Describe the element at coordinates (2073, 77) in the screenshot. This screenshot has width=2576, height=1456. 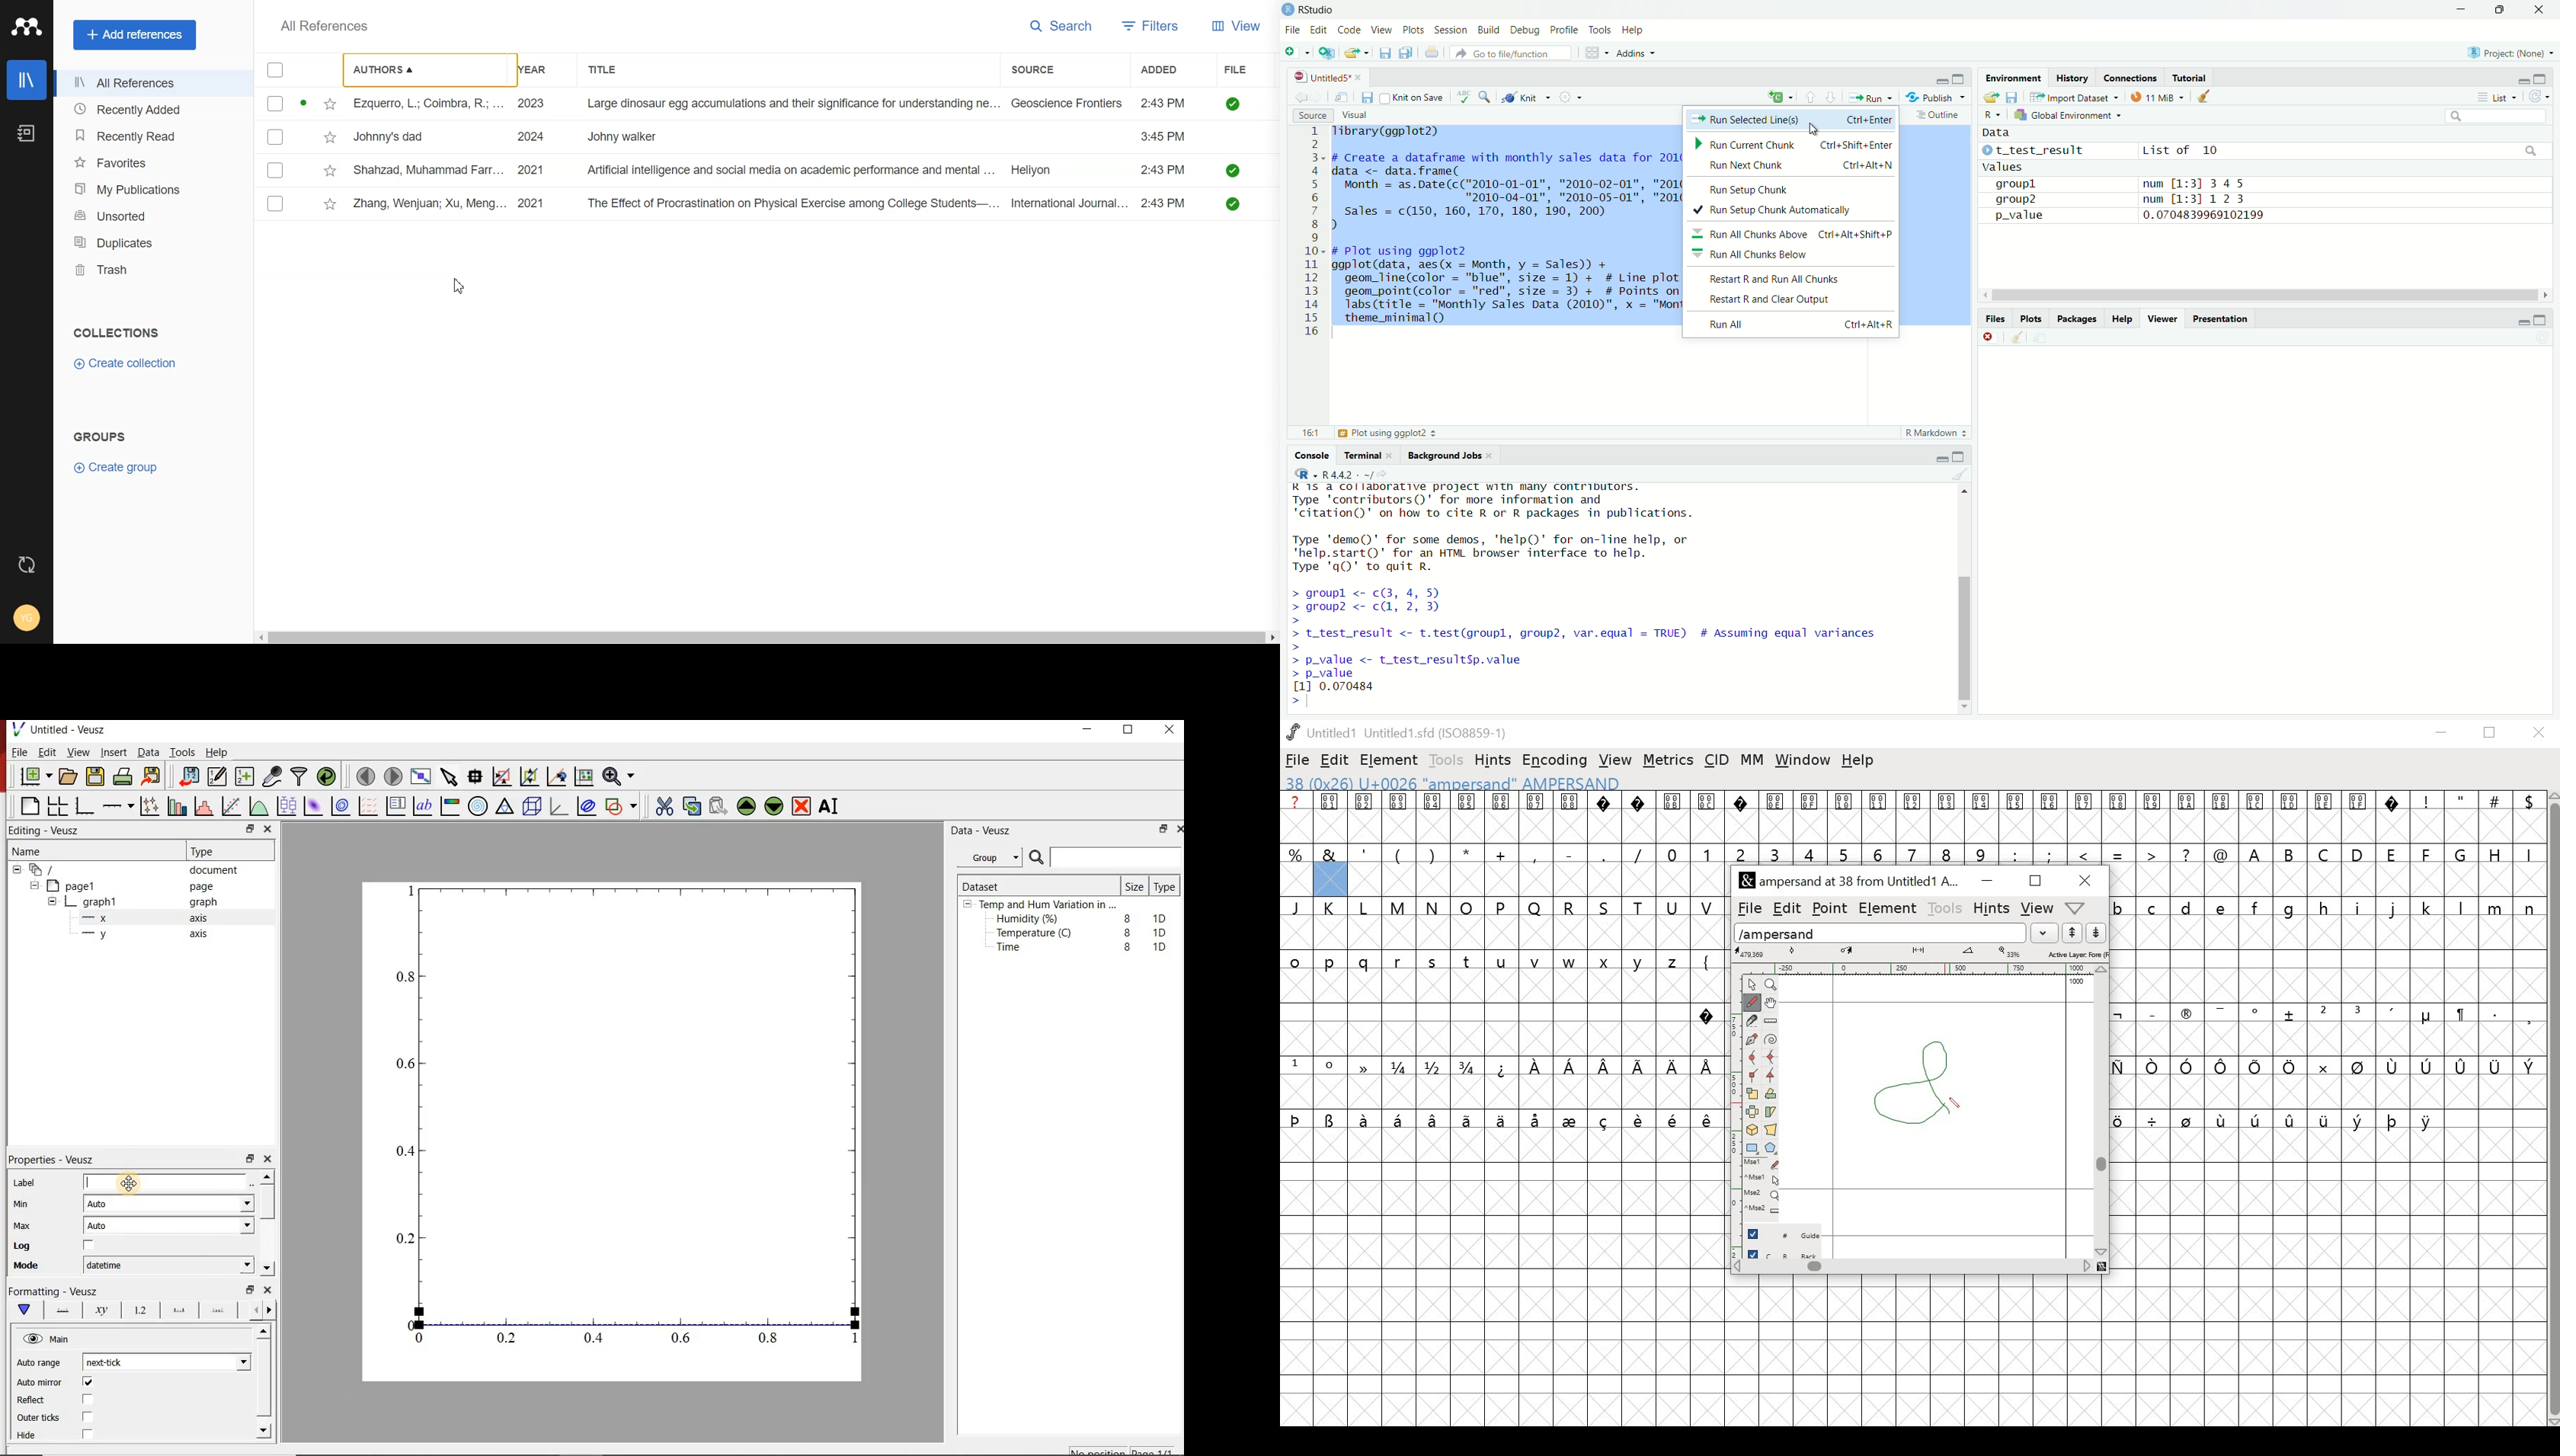
I see `History` at that location.